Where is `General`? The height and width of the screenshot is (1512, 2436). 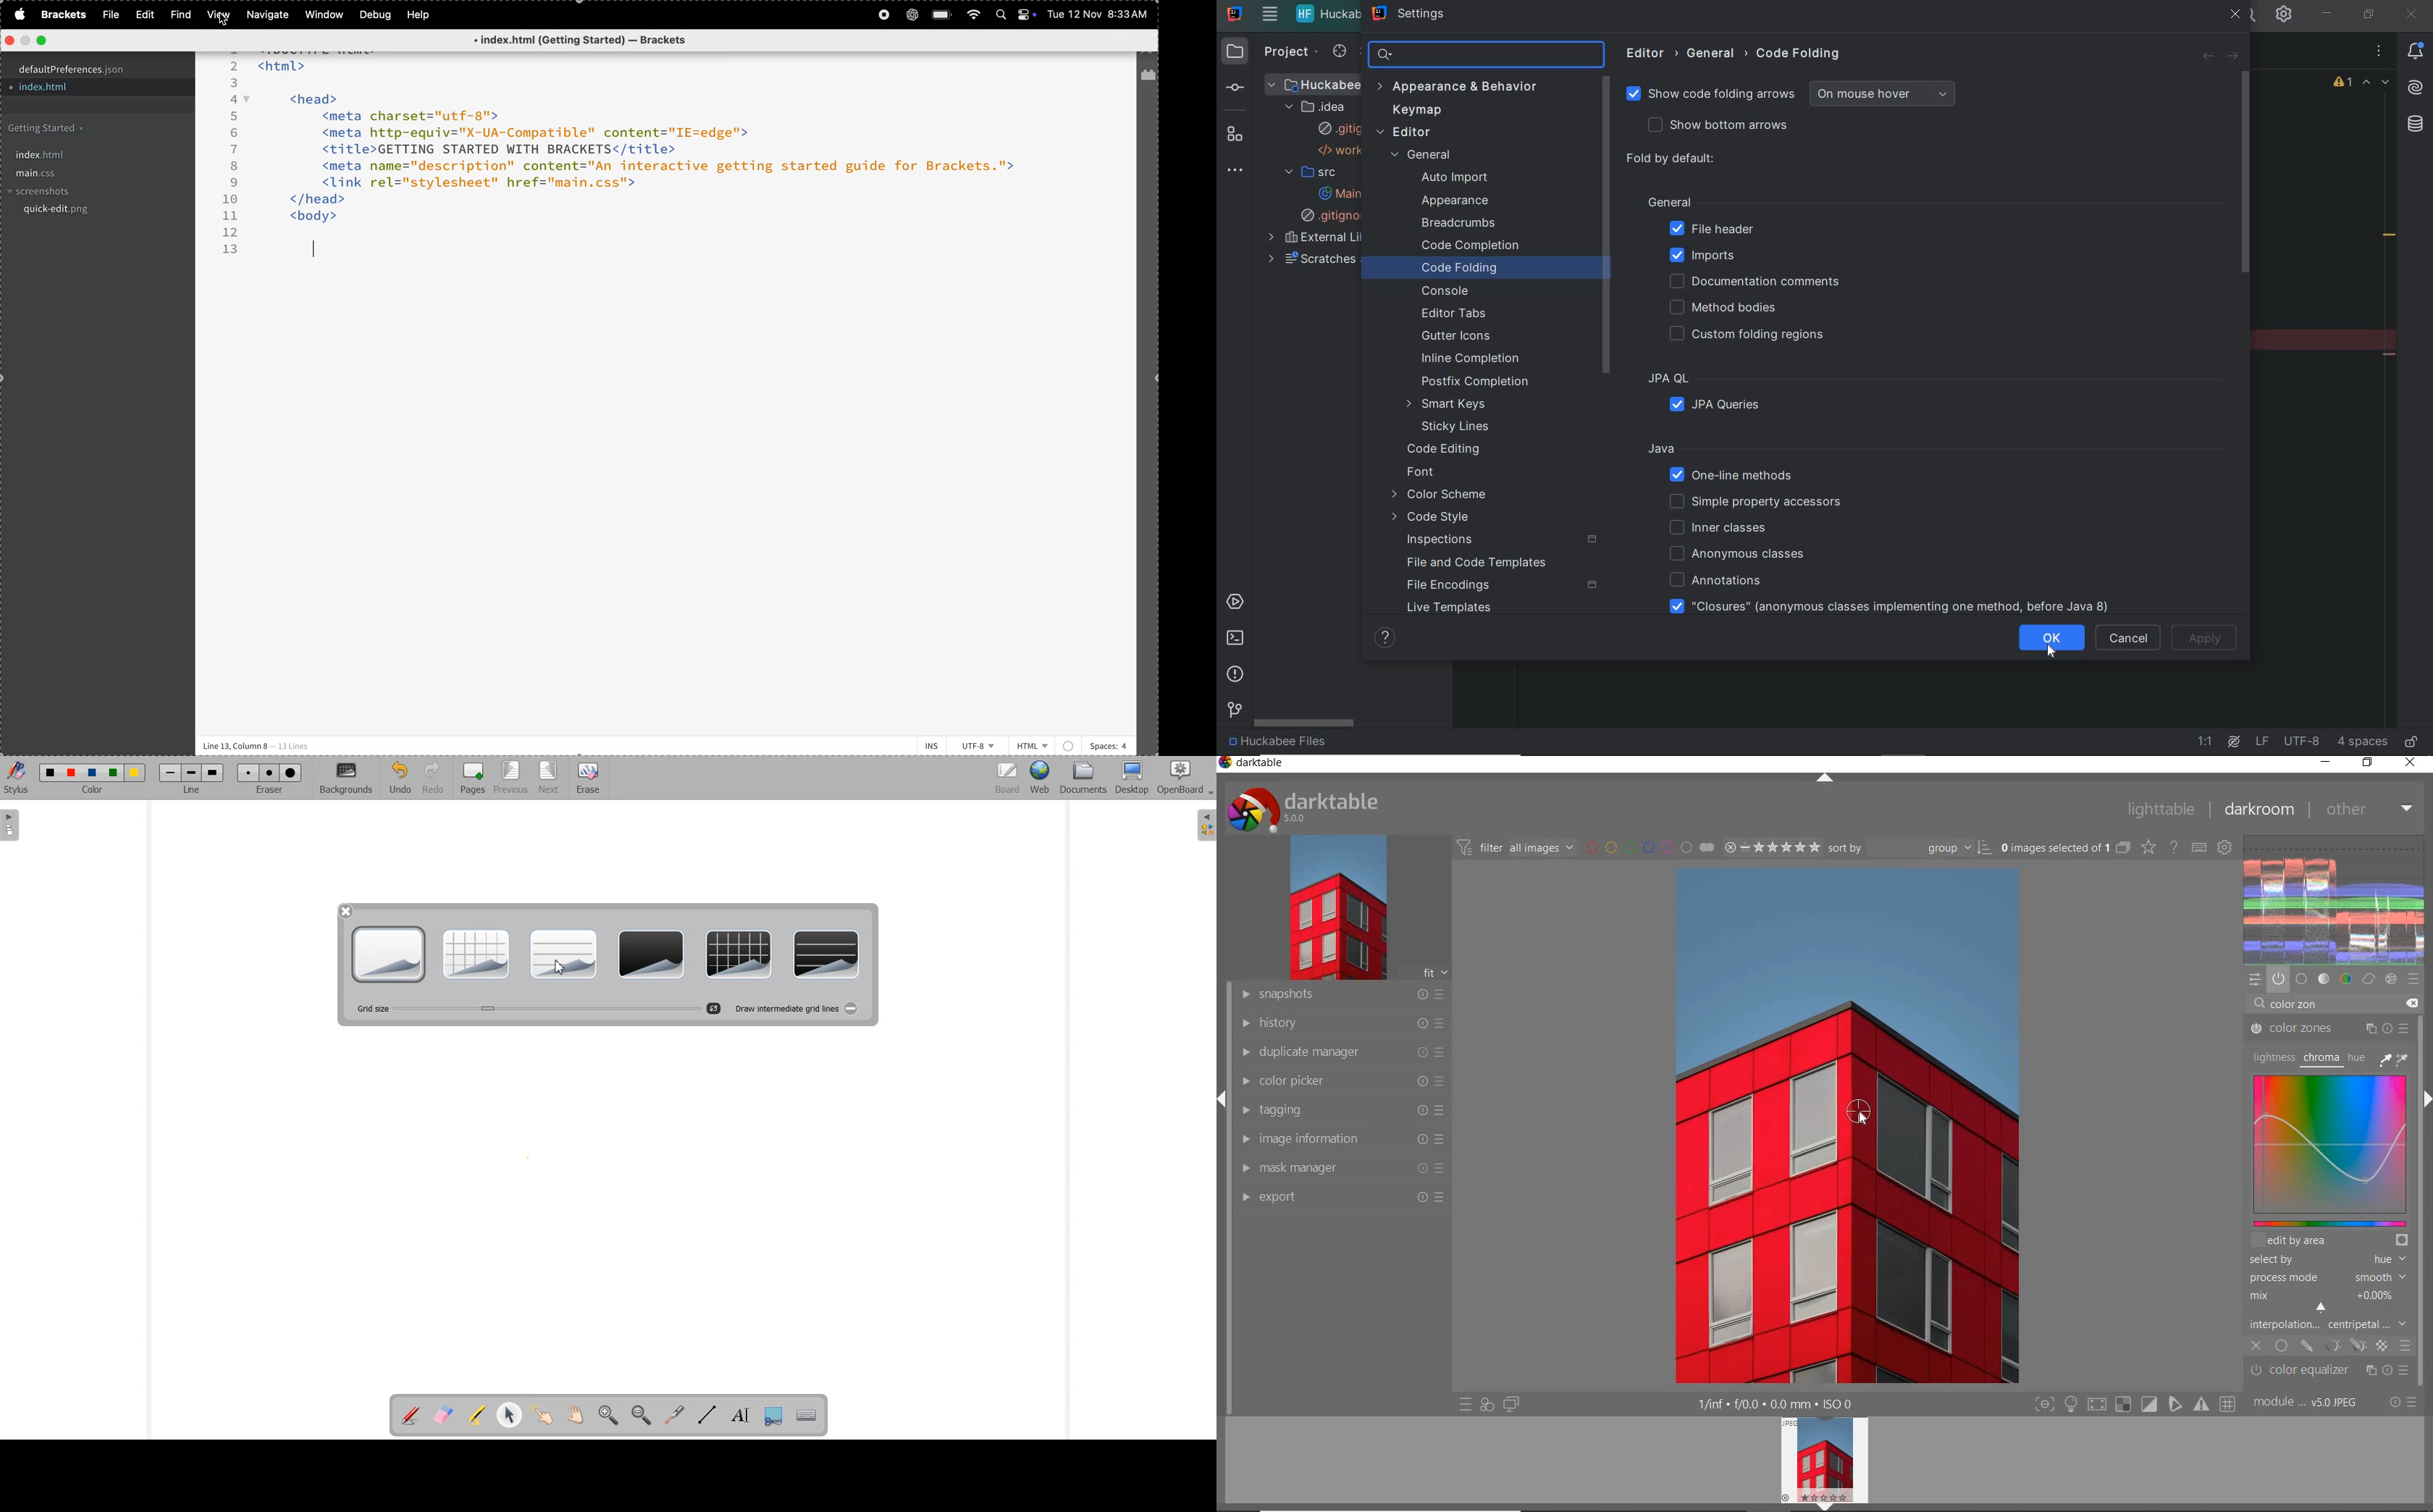 General is located at coordinates (1750, 203).